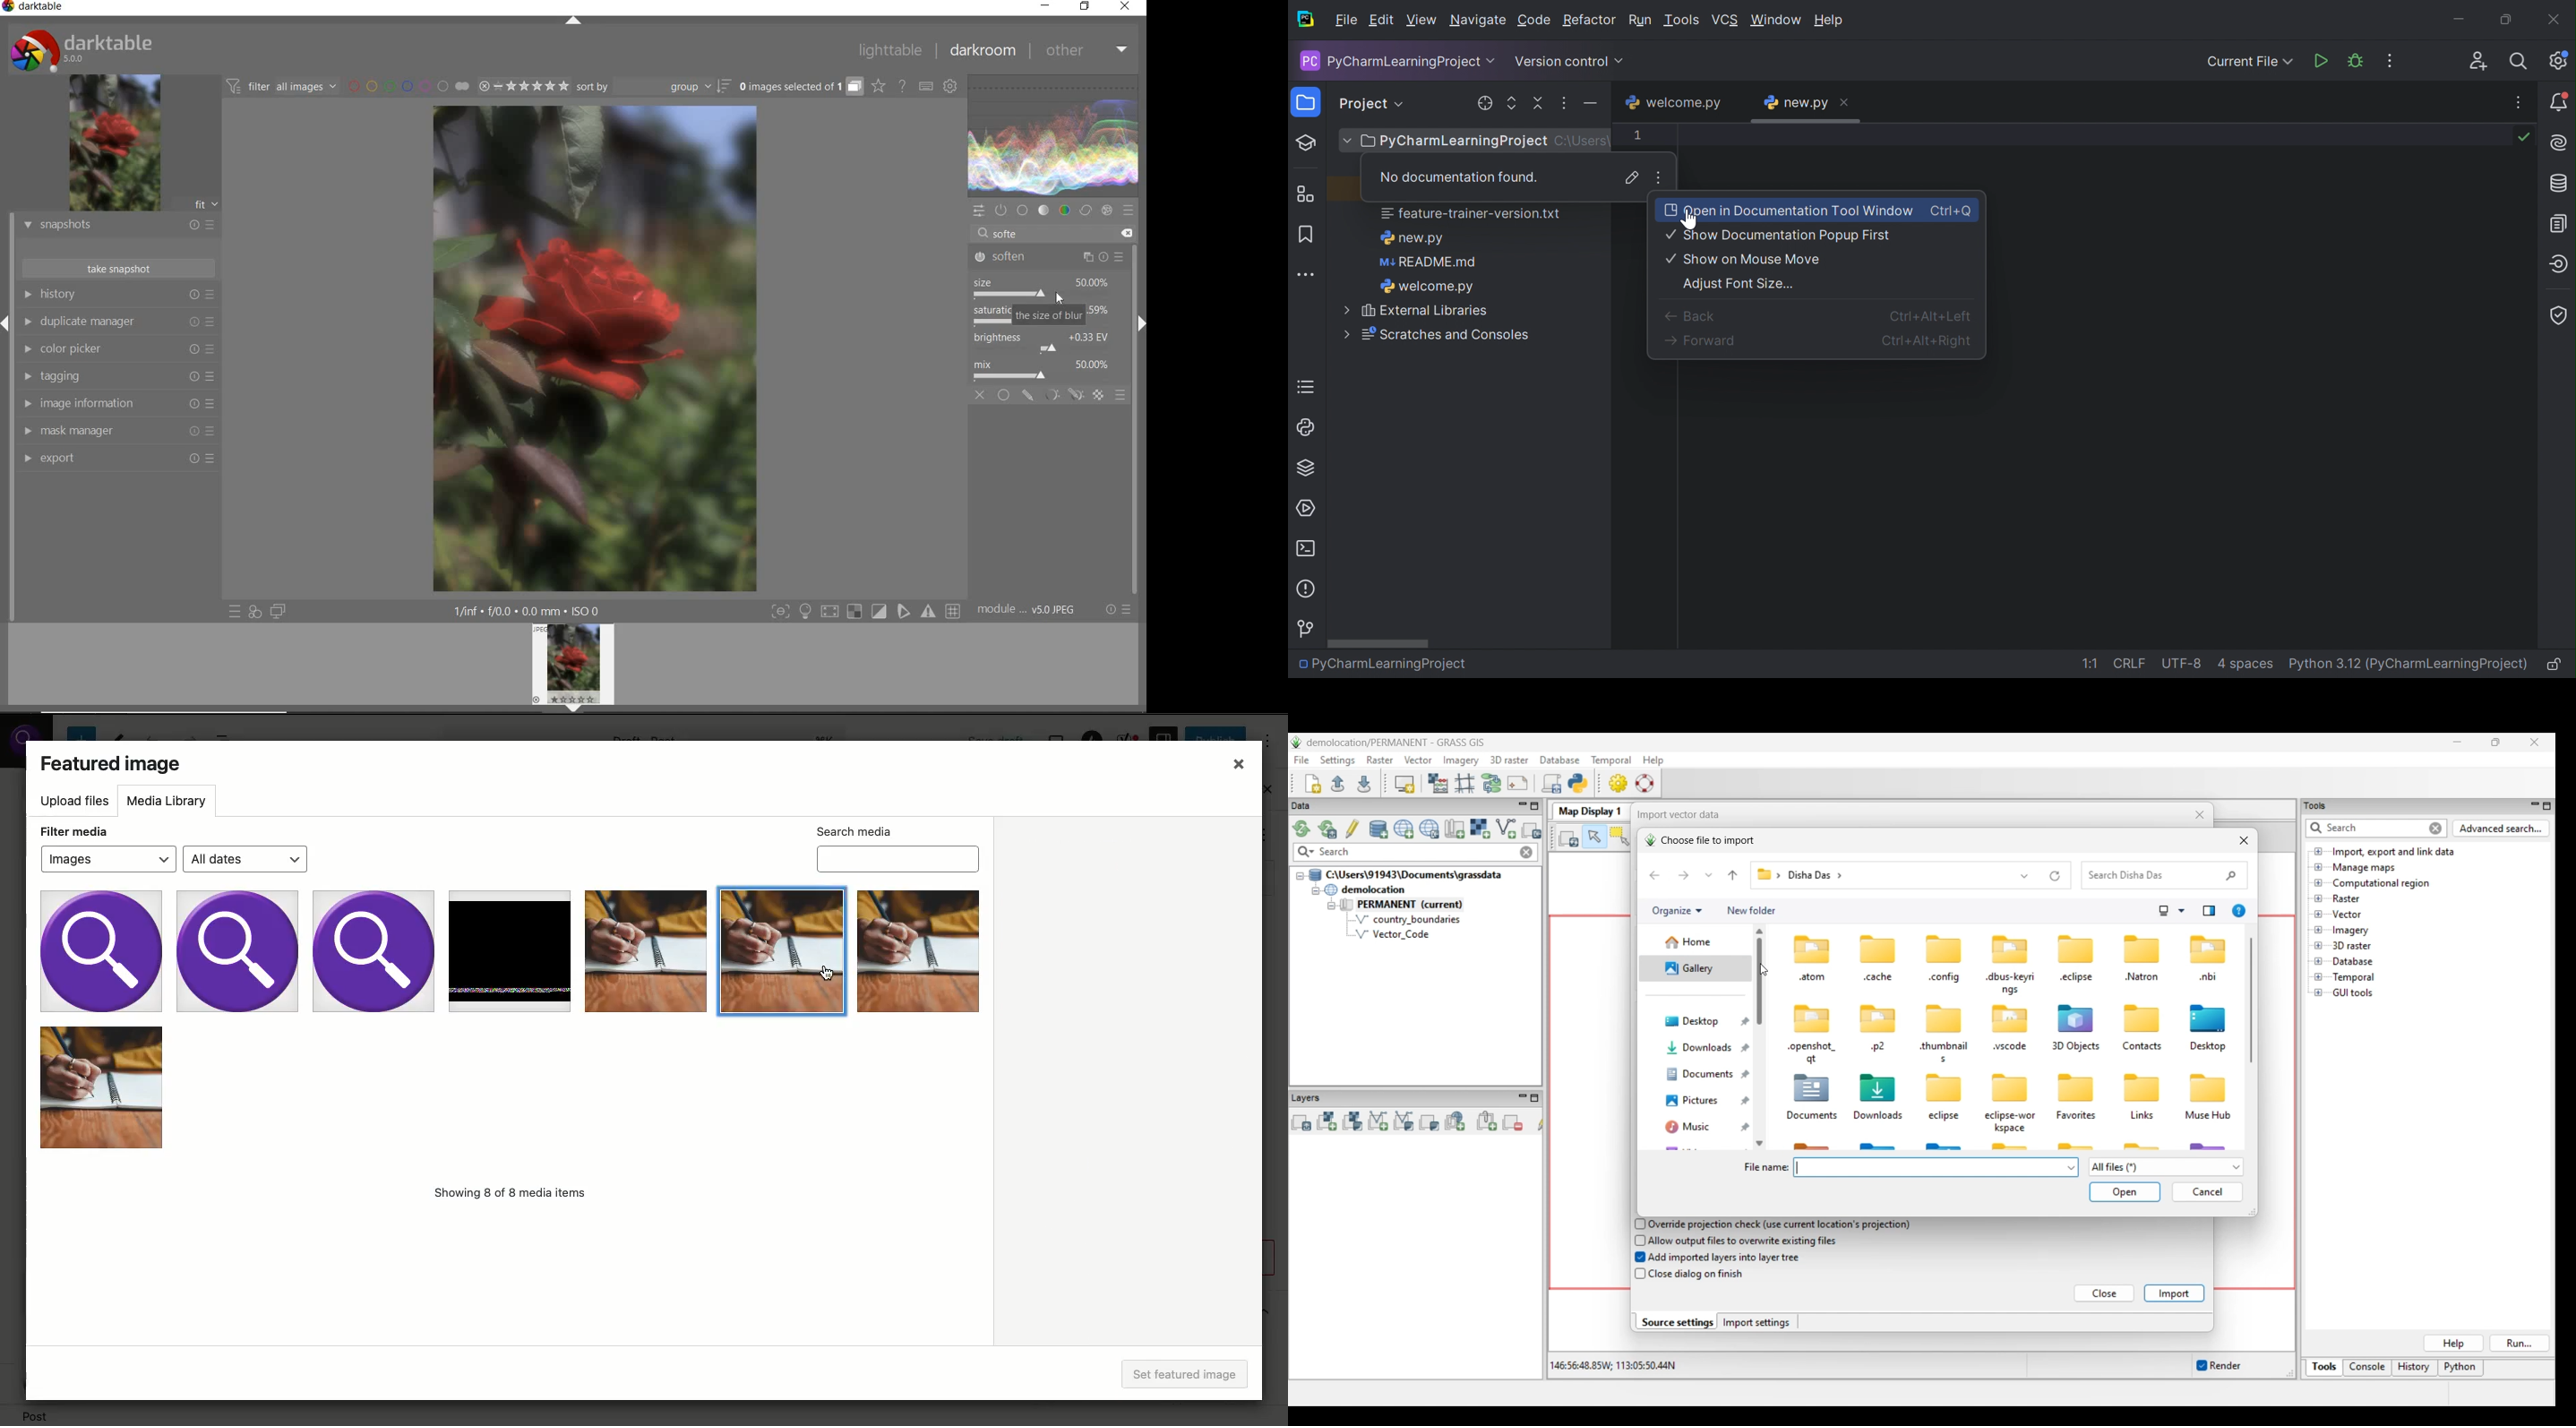  Describe the element at coordinates (1637, 134) in the screenshot. I see `1` at that location.